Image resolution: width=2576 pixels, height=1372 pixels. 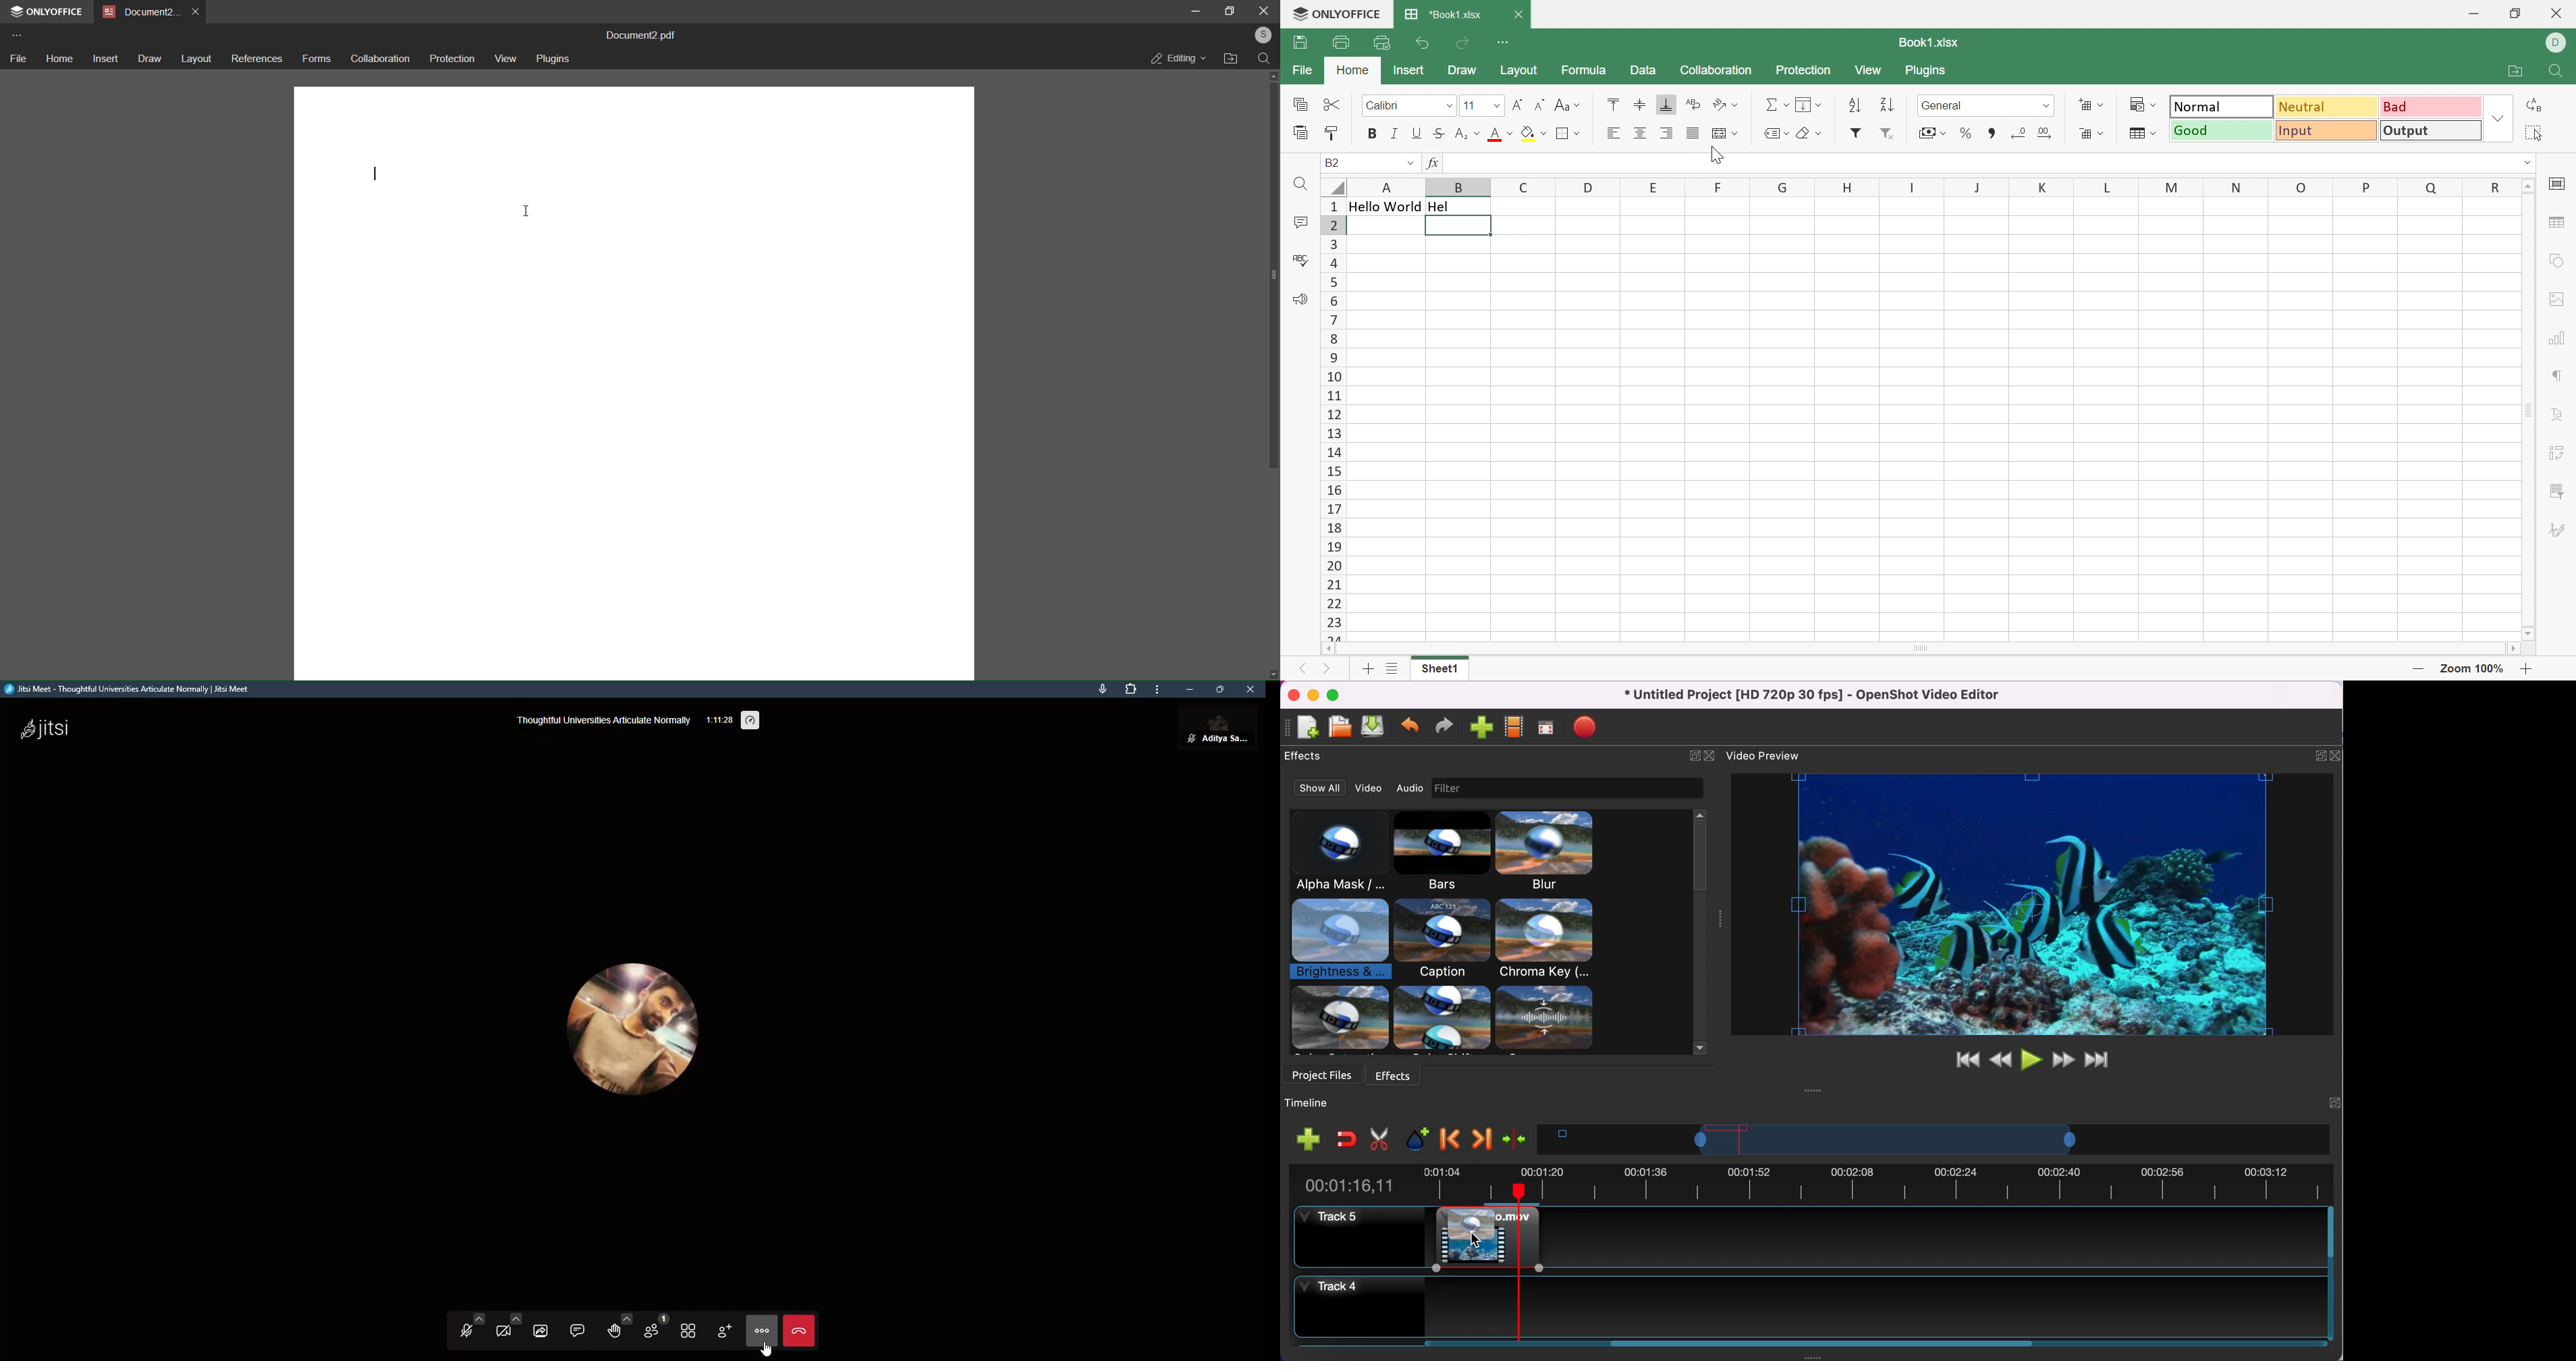 What do you see at coordinates (2093, 105) in the screenshot?
I see `Add cell` at bounding box center [2093, 105].